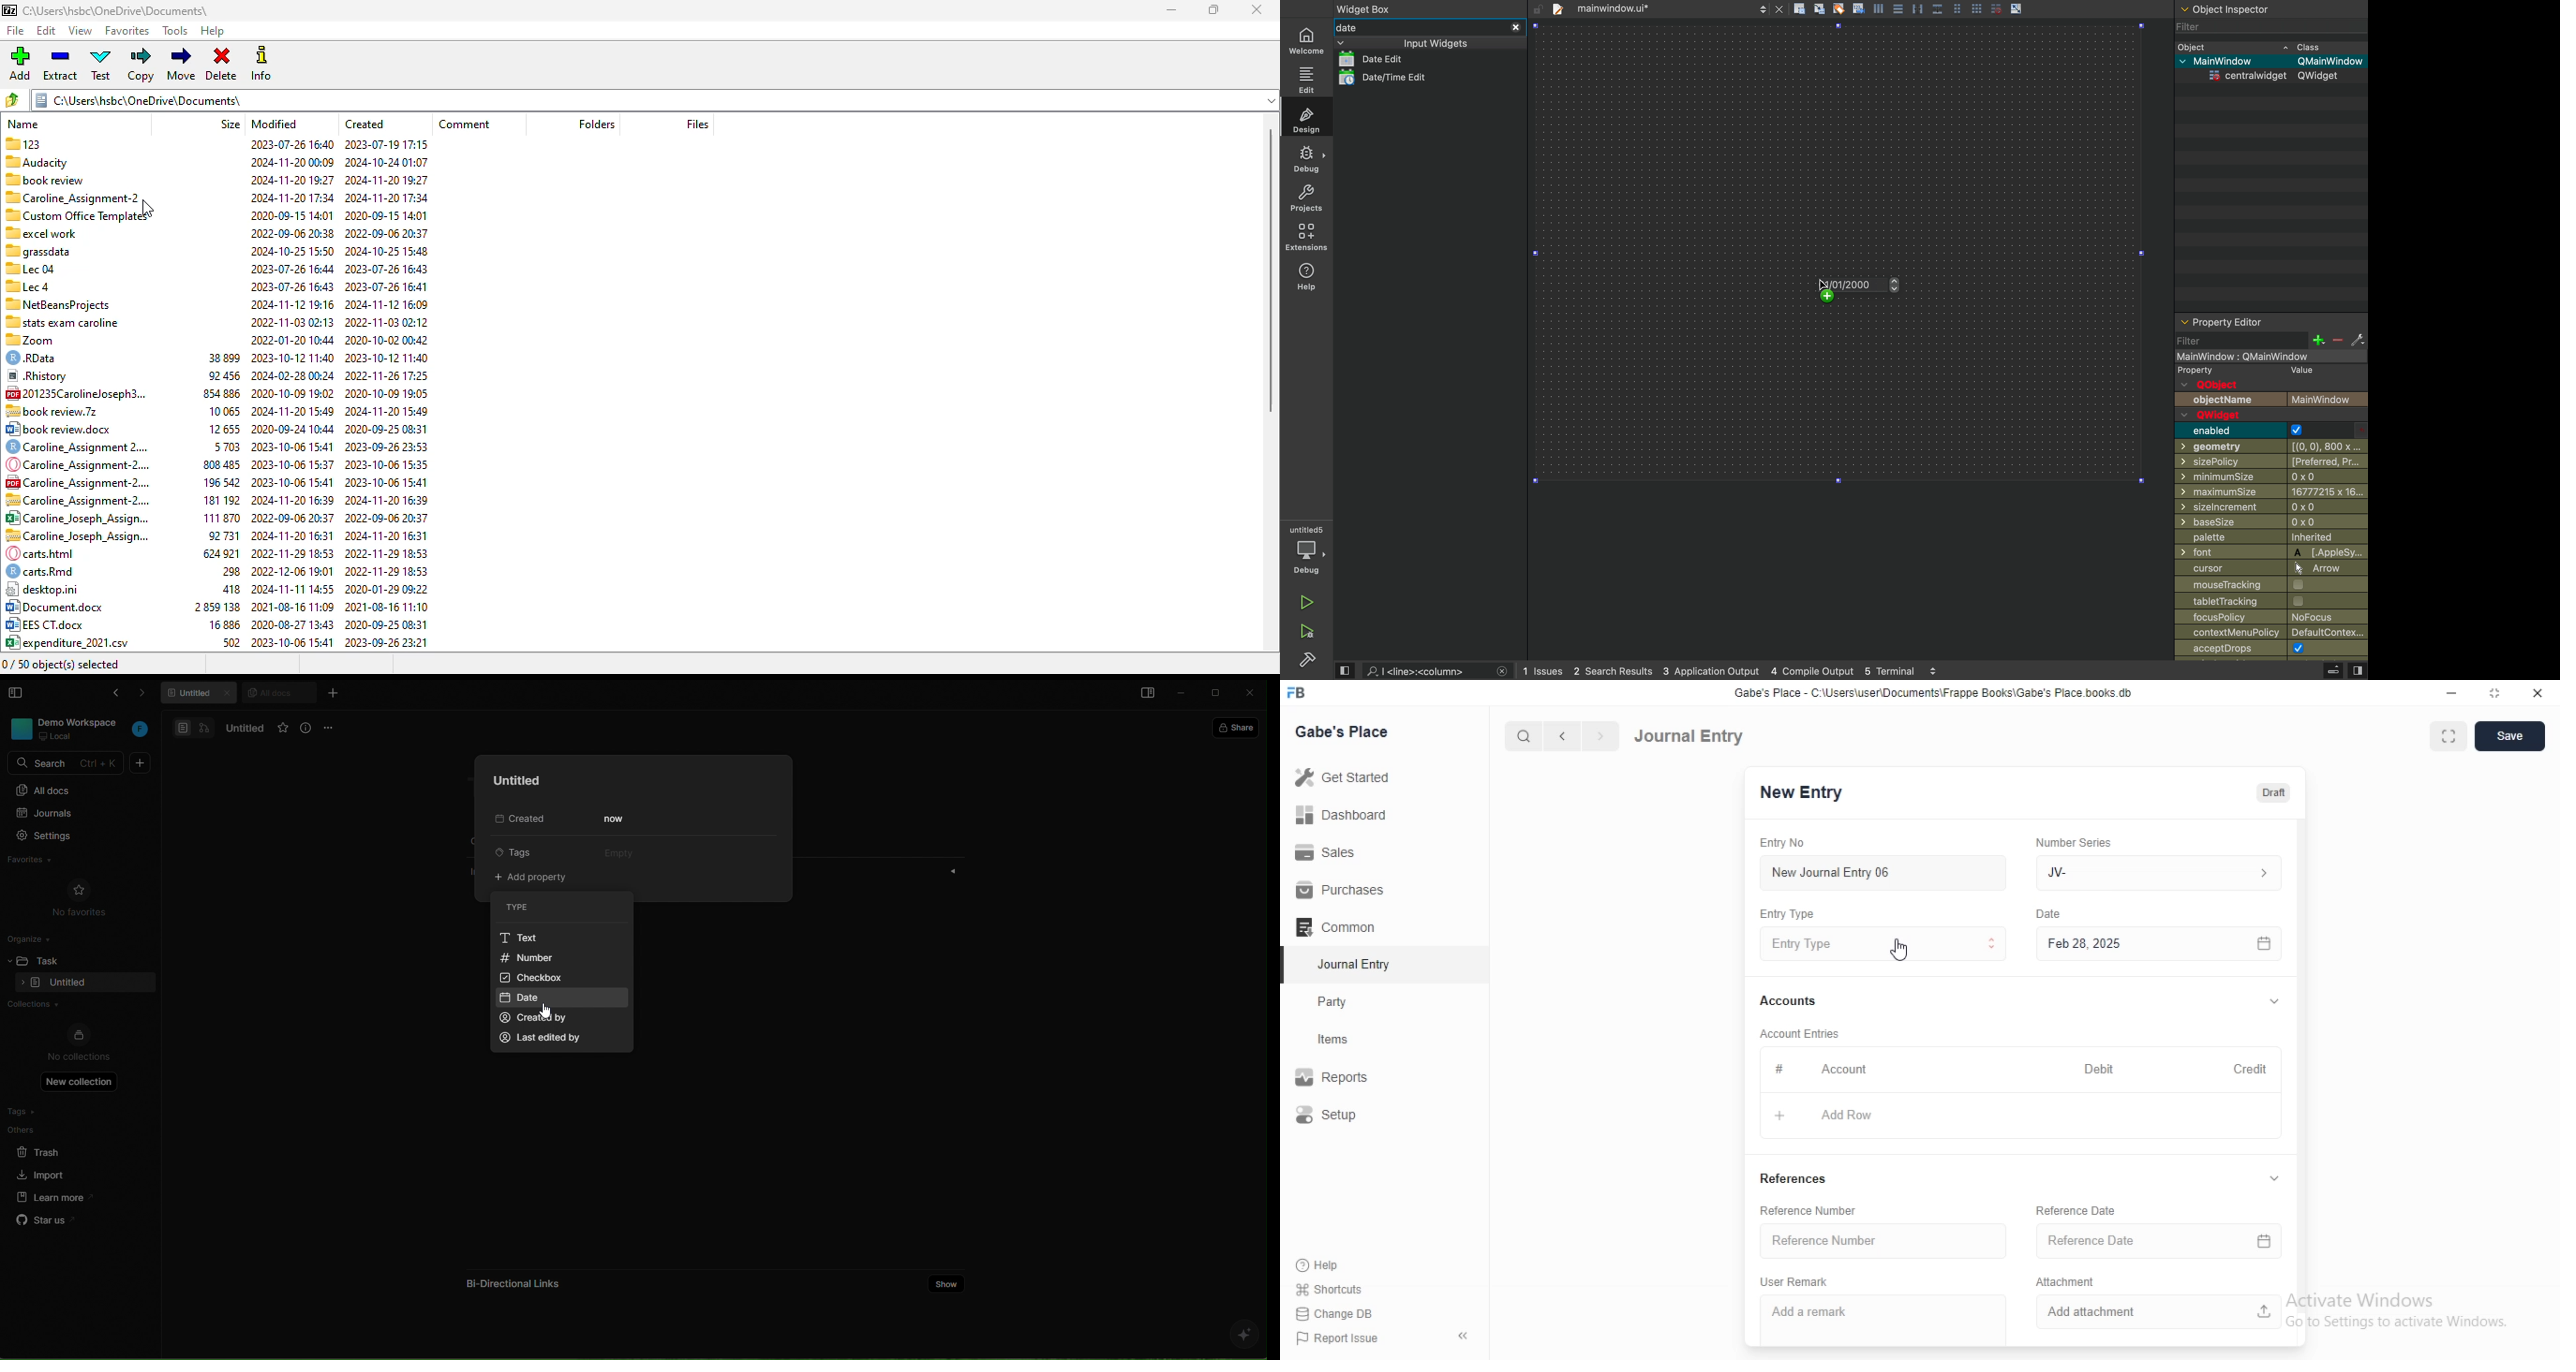  What do you see at coordinates (1347, 777) in the screenshot?
I see `Get Started` at bounding box center [1347, 777].